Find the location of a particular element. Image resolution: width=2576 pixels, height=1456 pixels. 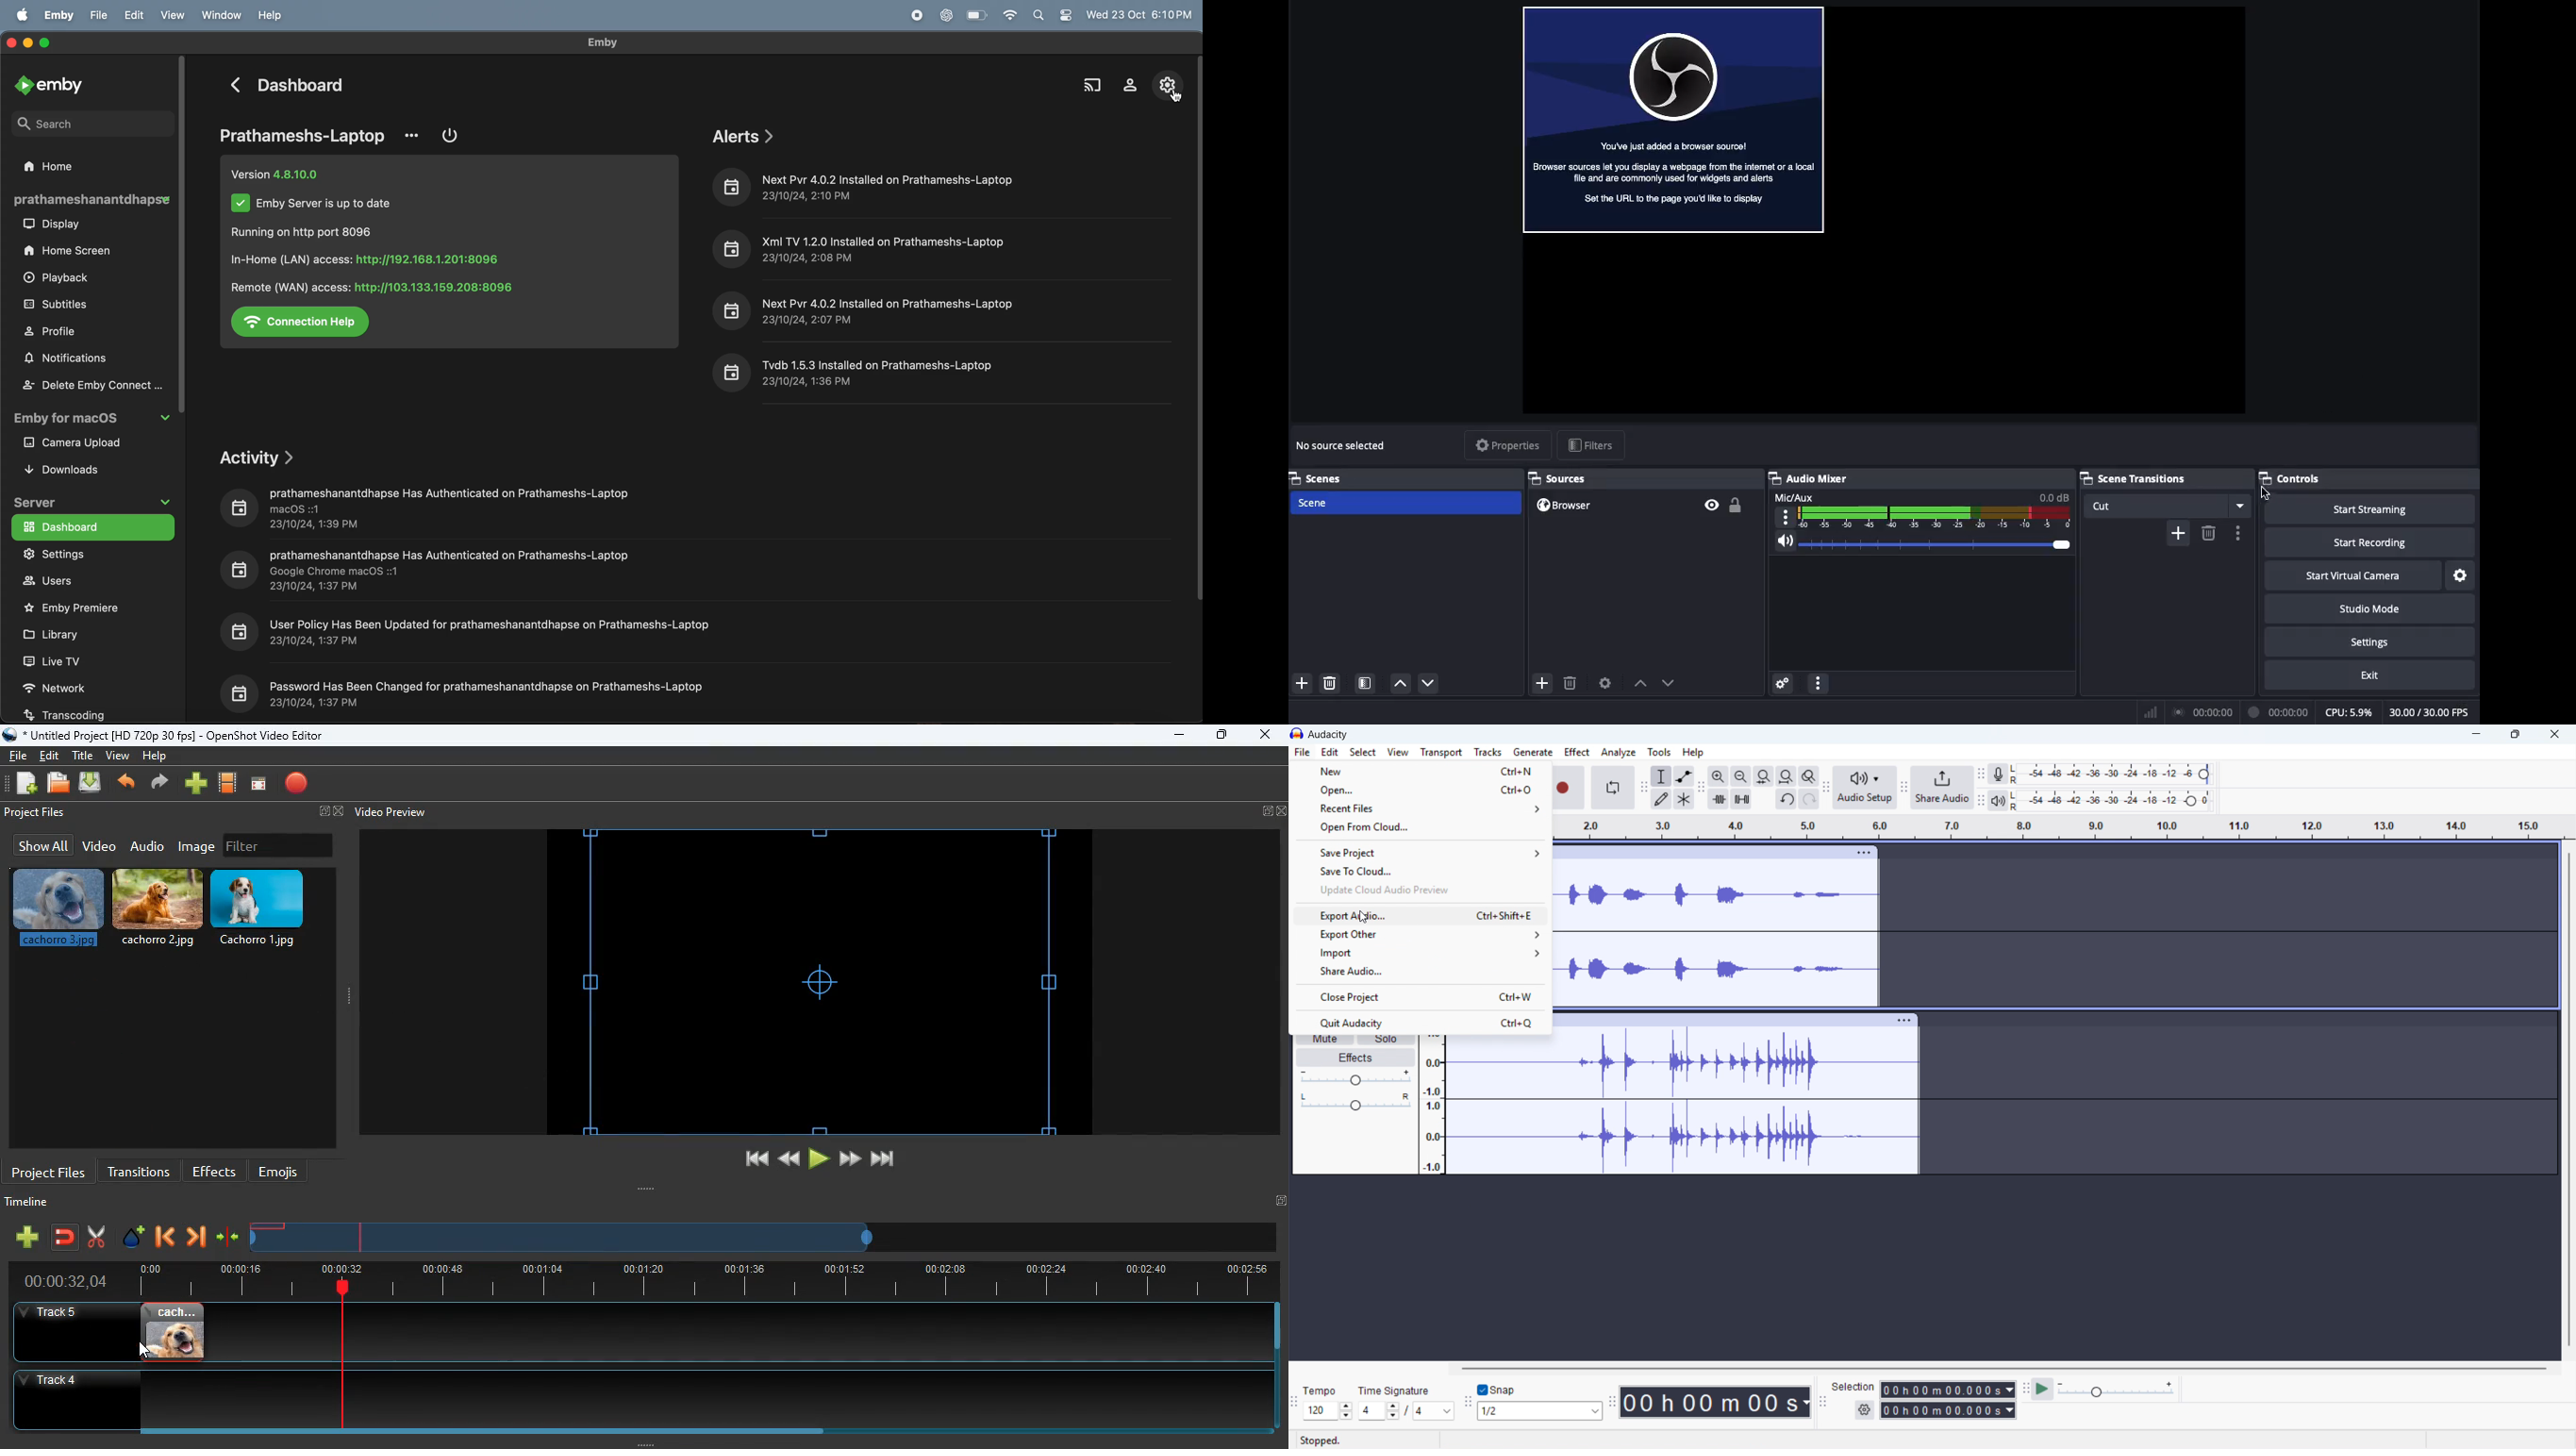

project files is located at coordinates (37, 813).